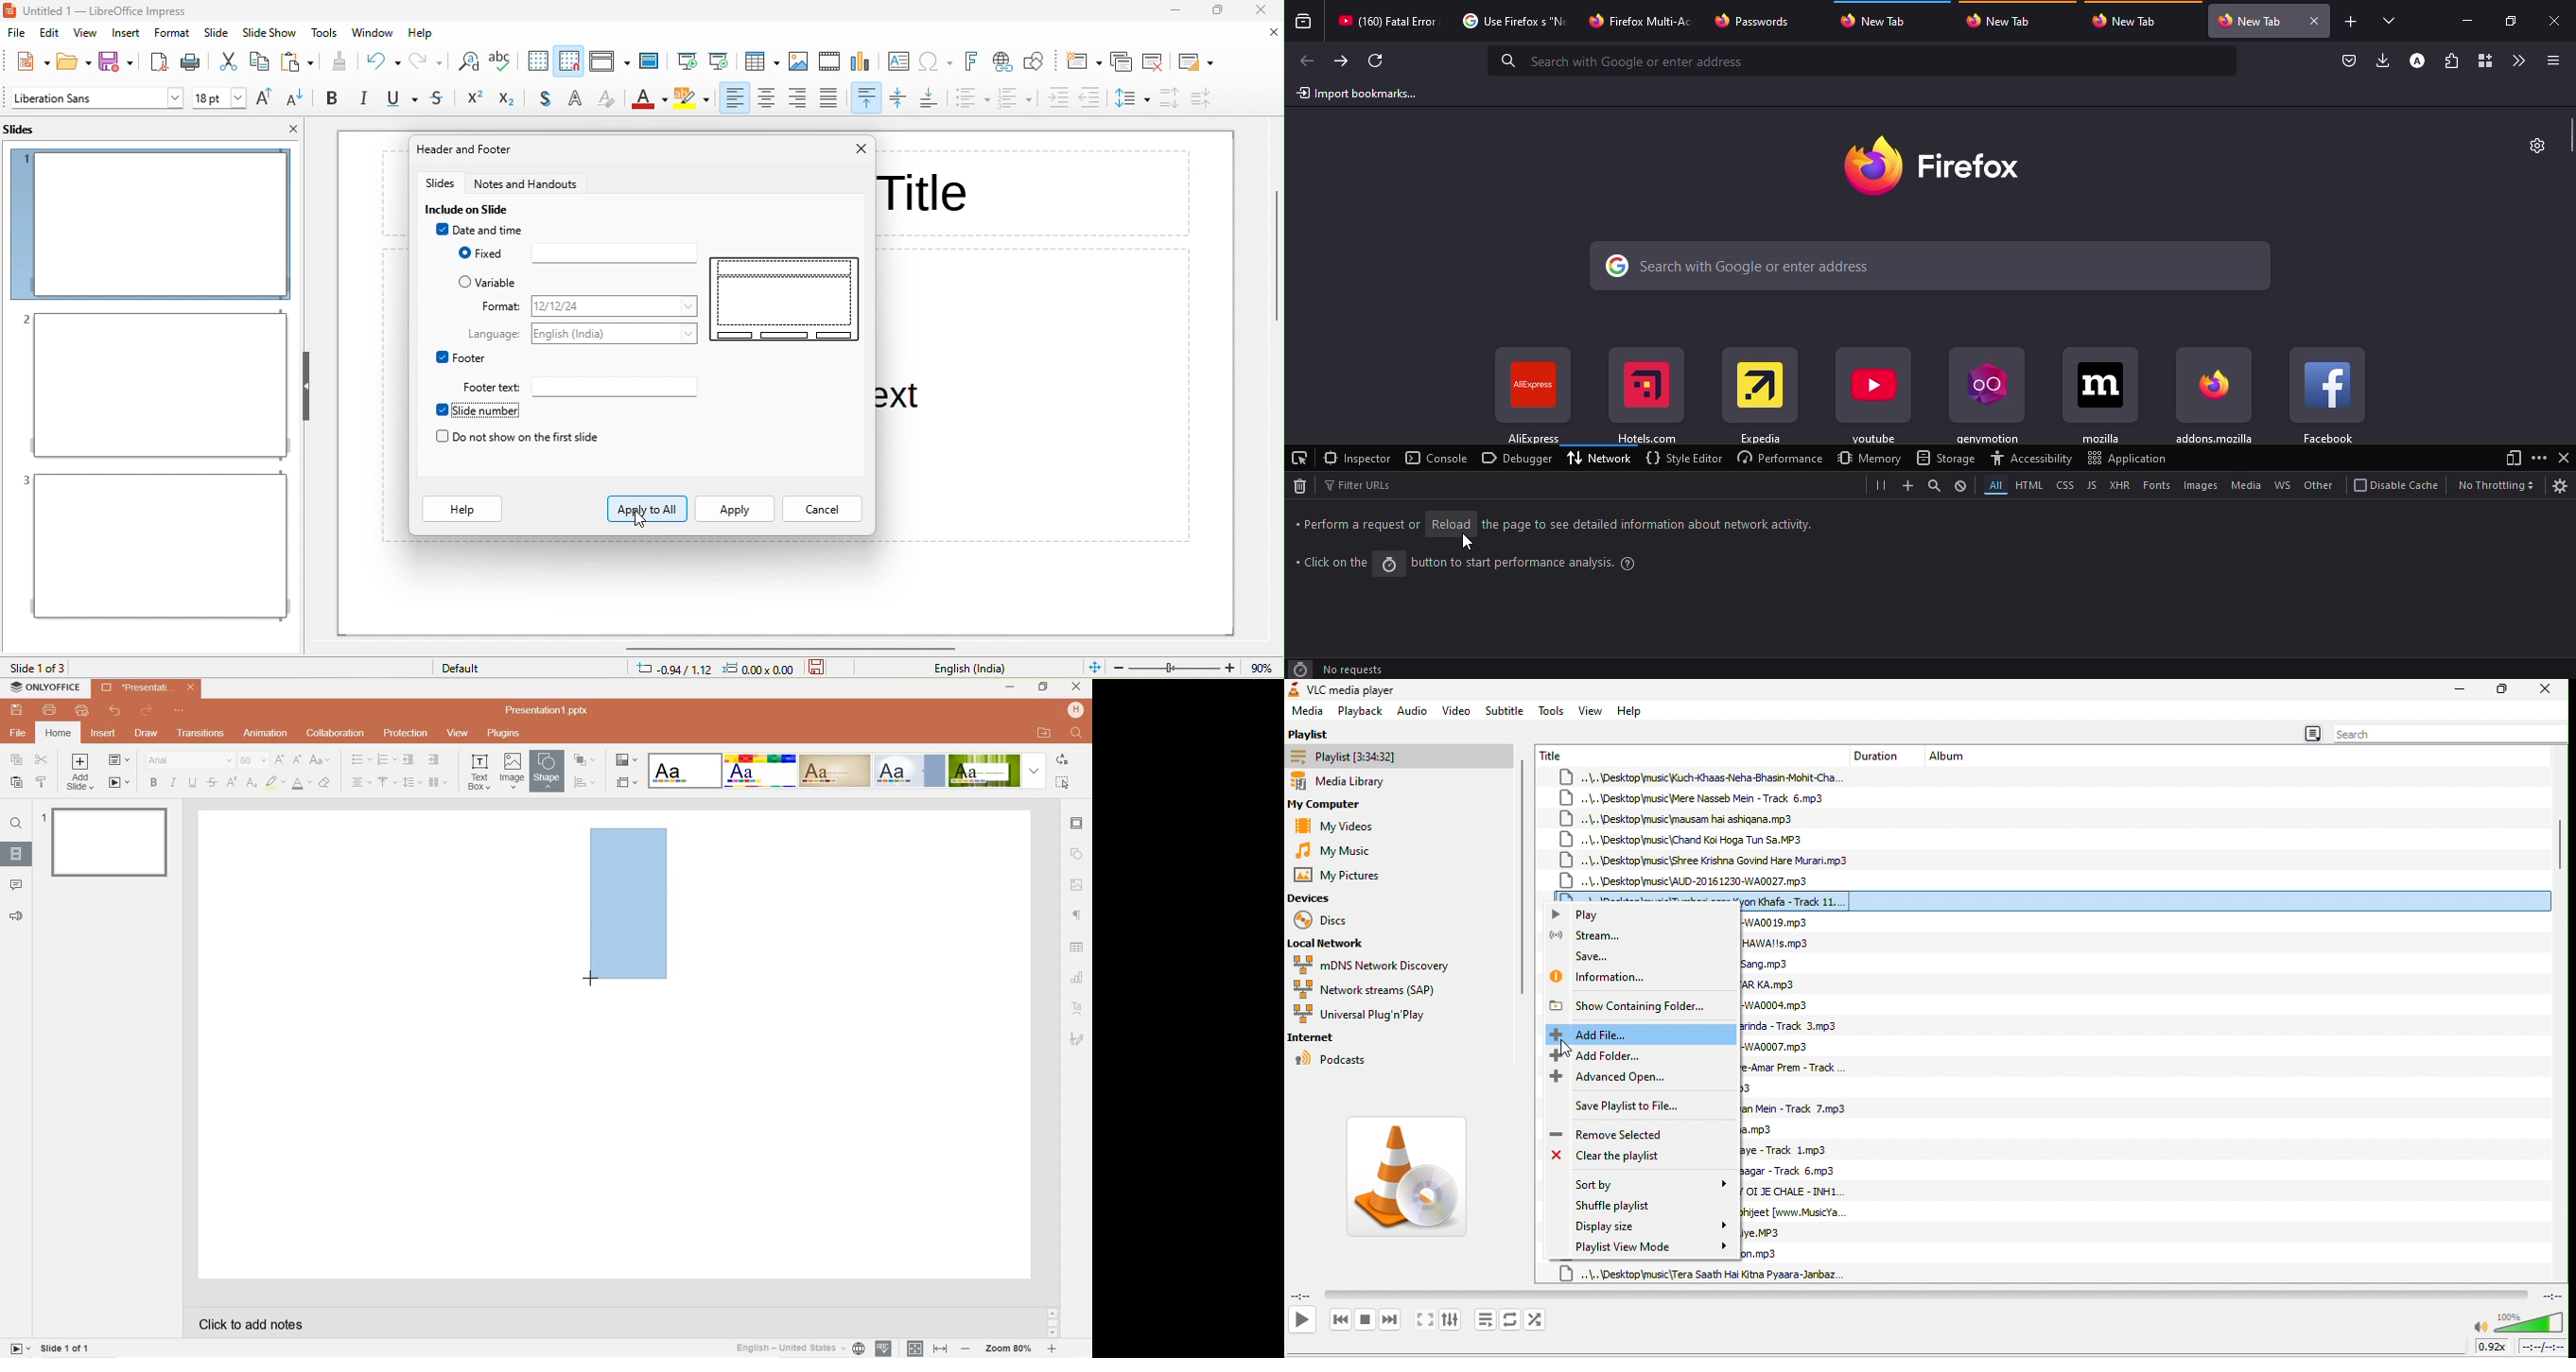 The width and height of the screenshot is (2576, 1372). Describe the element at coordinates (2480, 1328) in the screenshot. I see `mute/unmute` at that location.